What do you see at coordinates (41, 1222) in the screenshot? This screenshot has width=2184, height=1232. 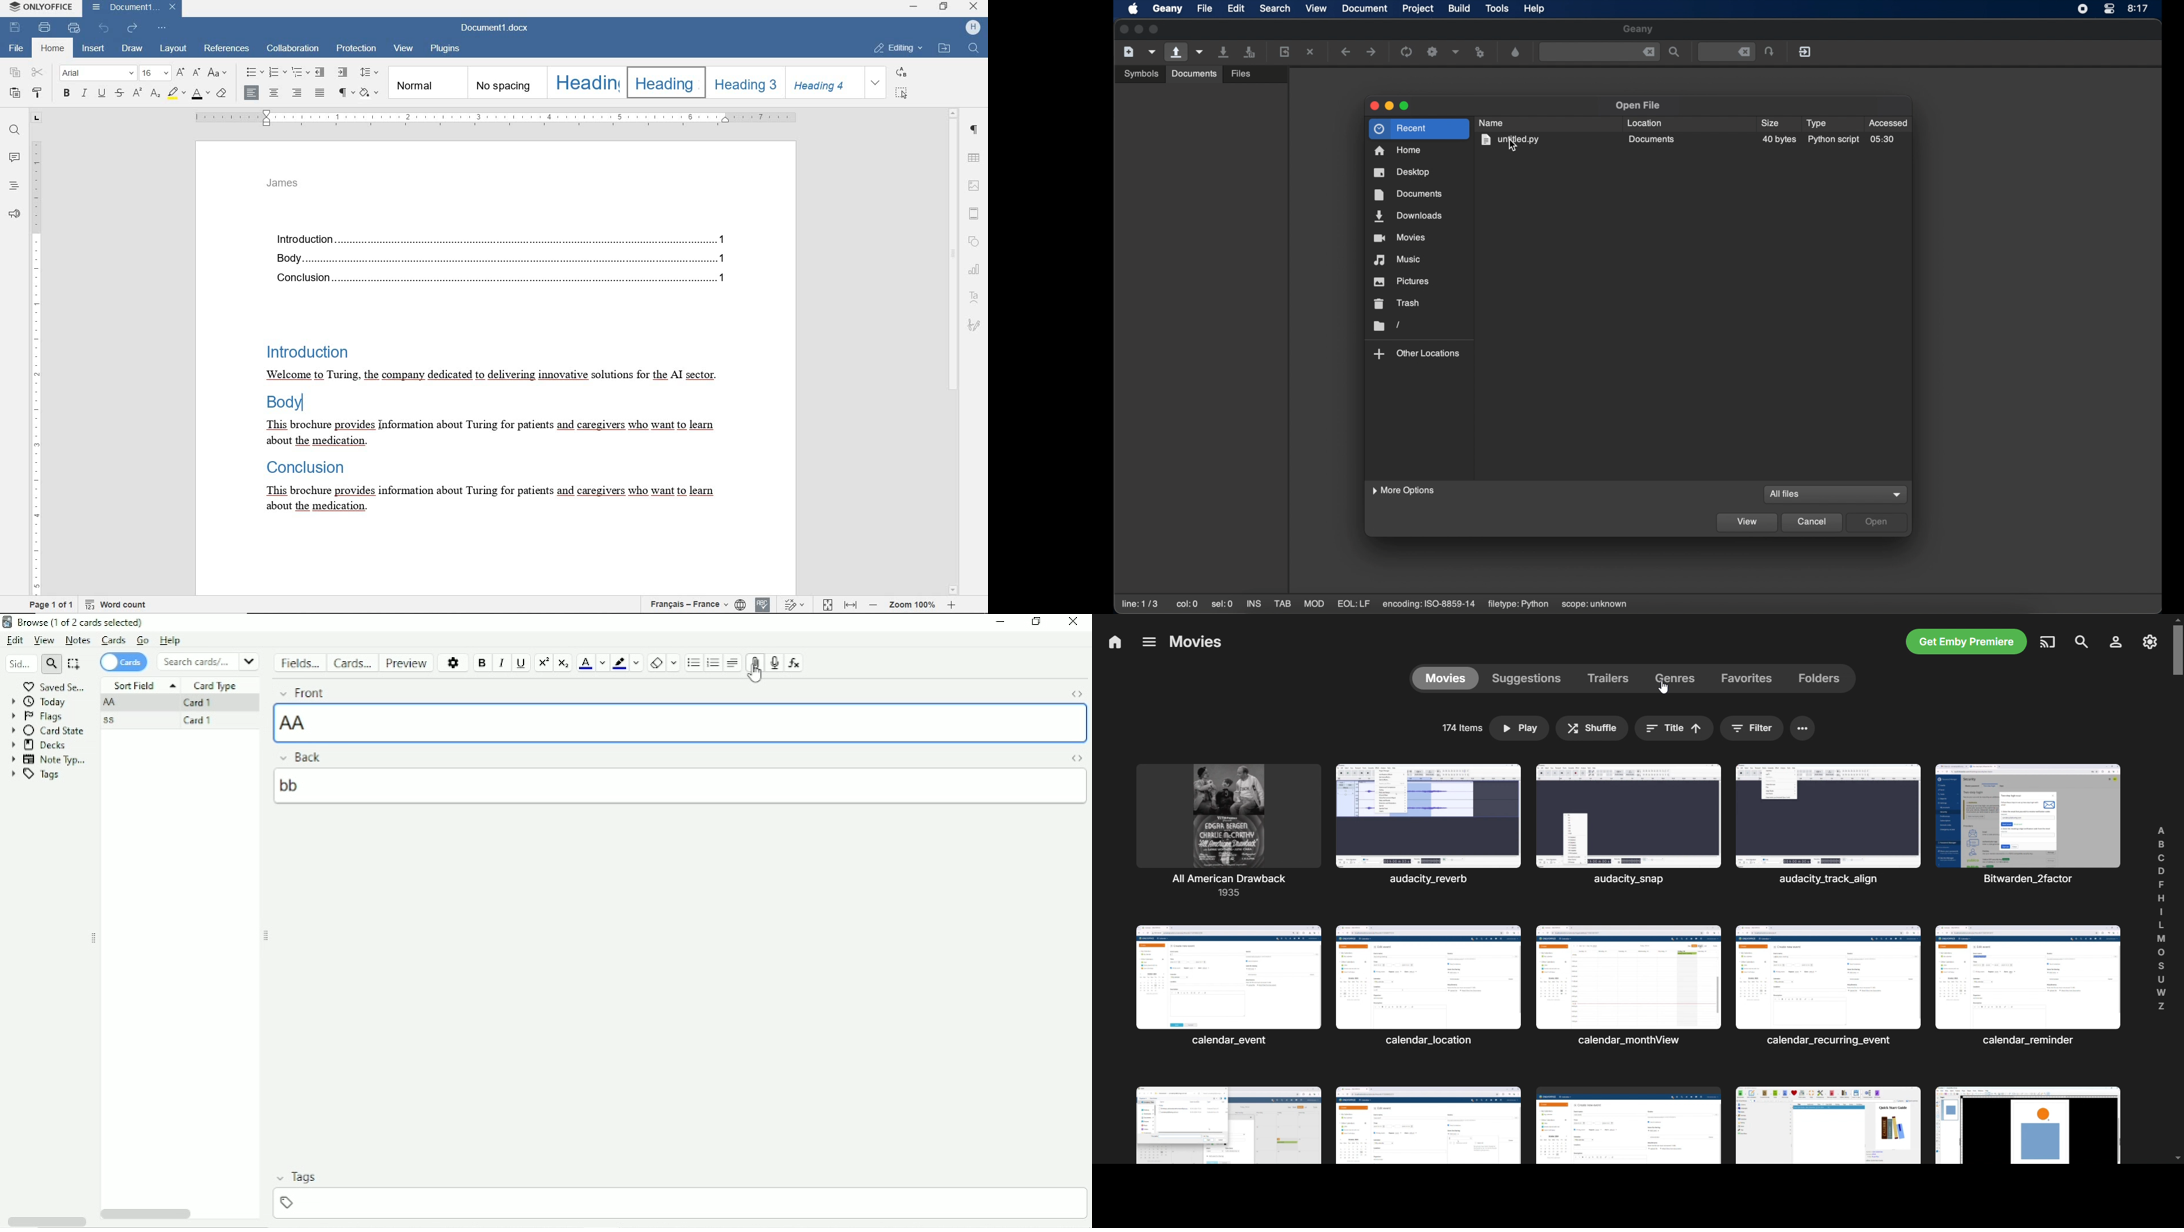 I see `Toggle HTML Editor` at bounding box center [41, 1222].